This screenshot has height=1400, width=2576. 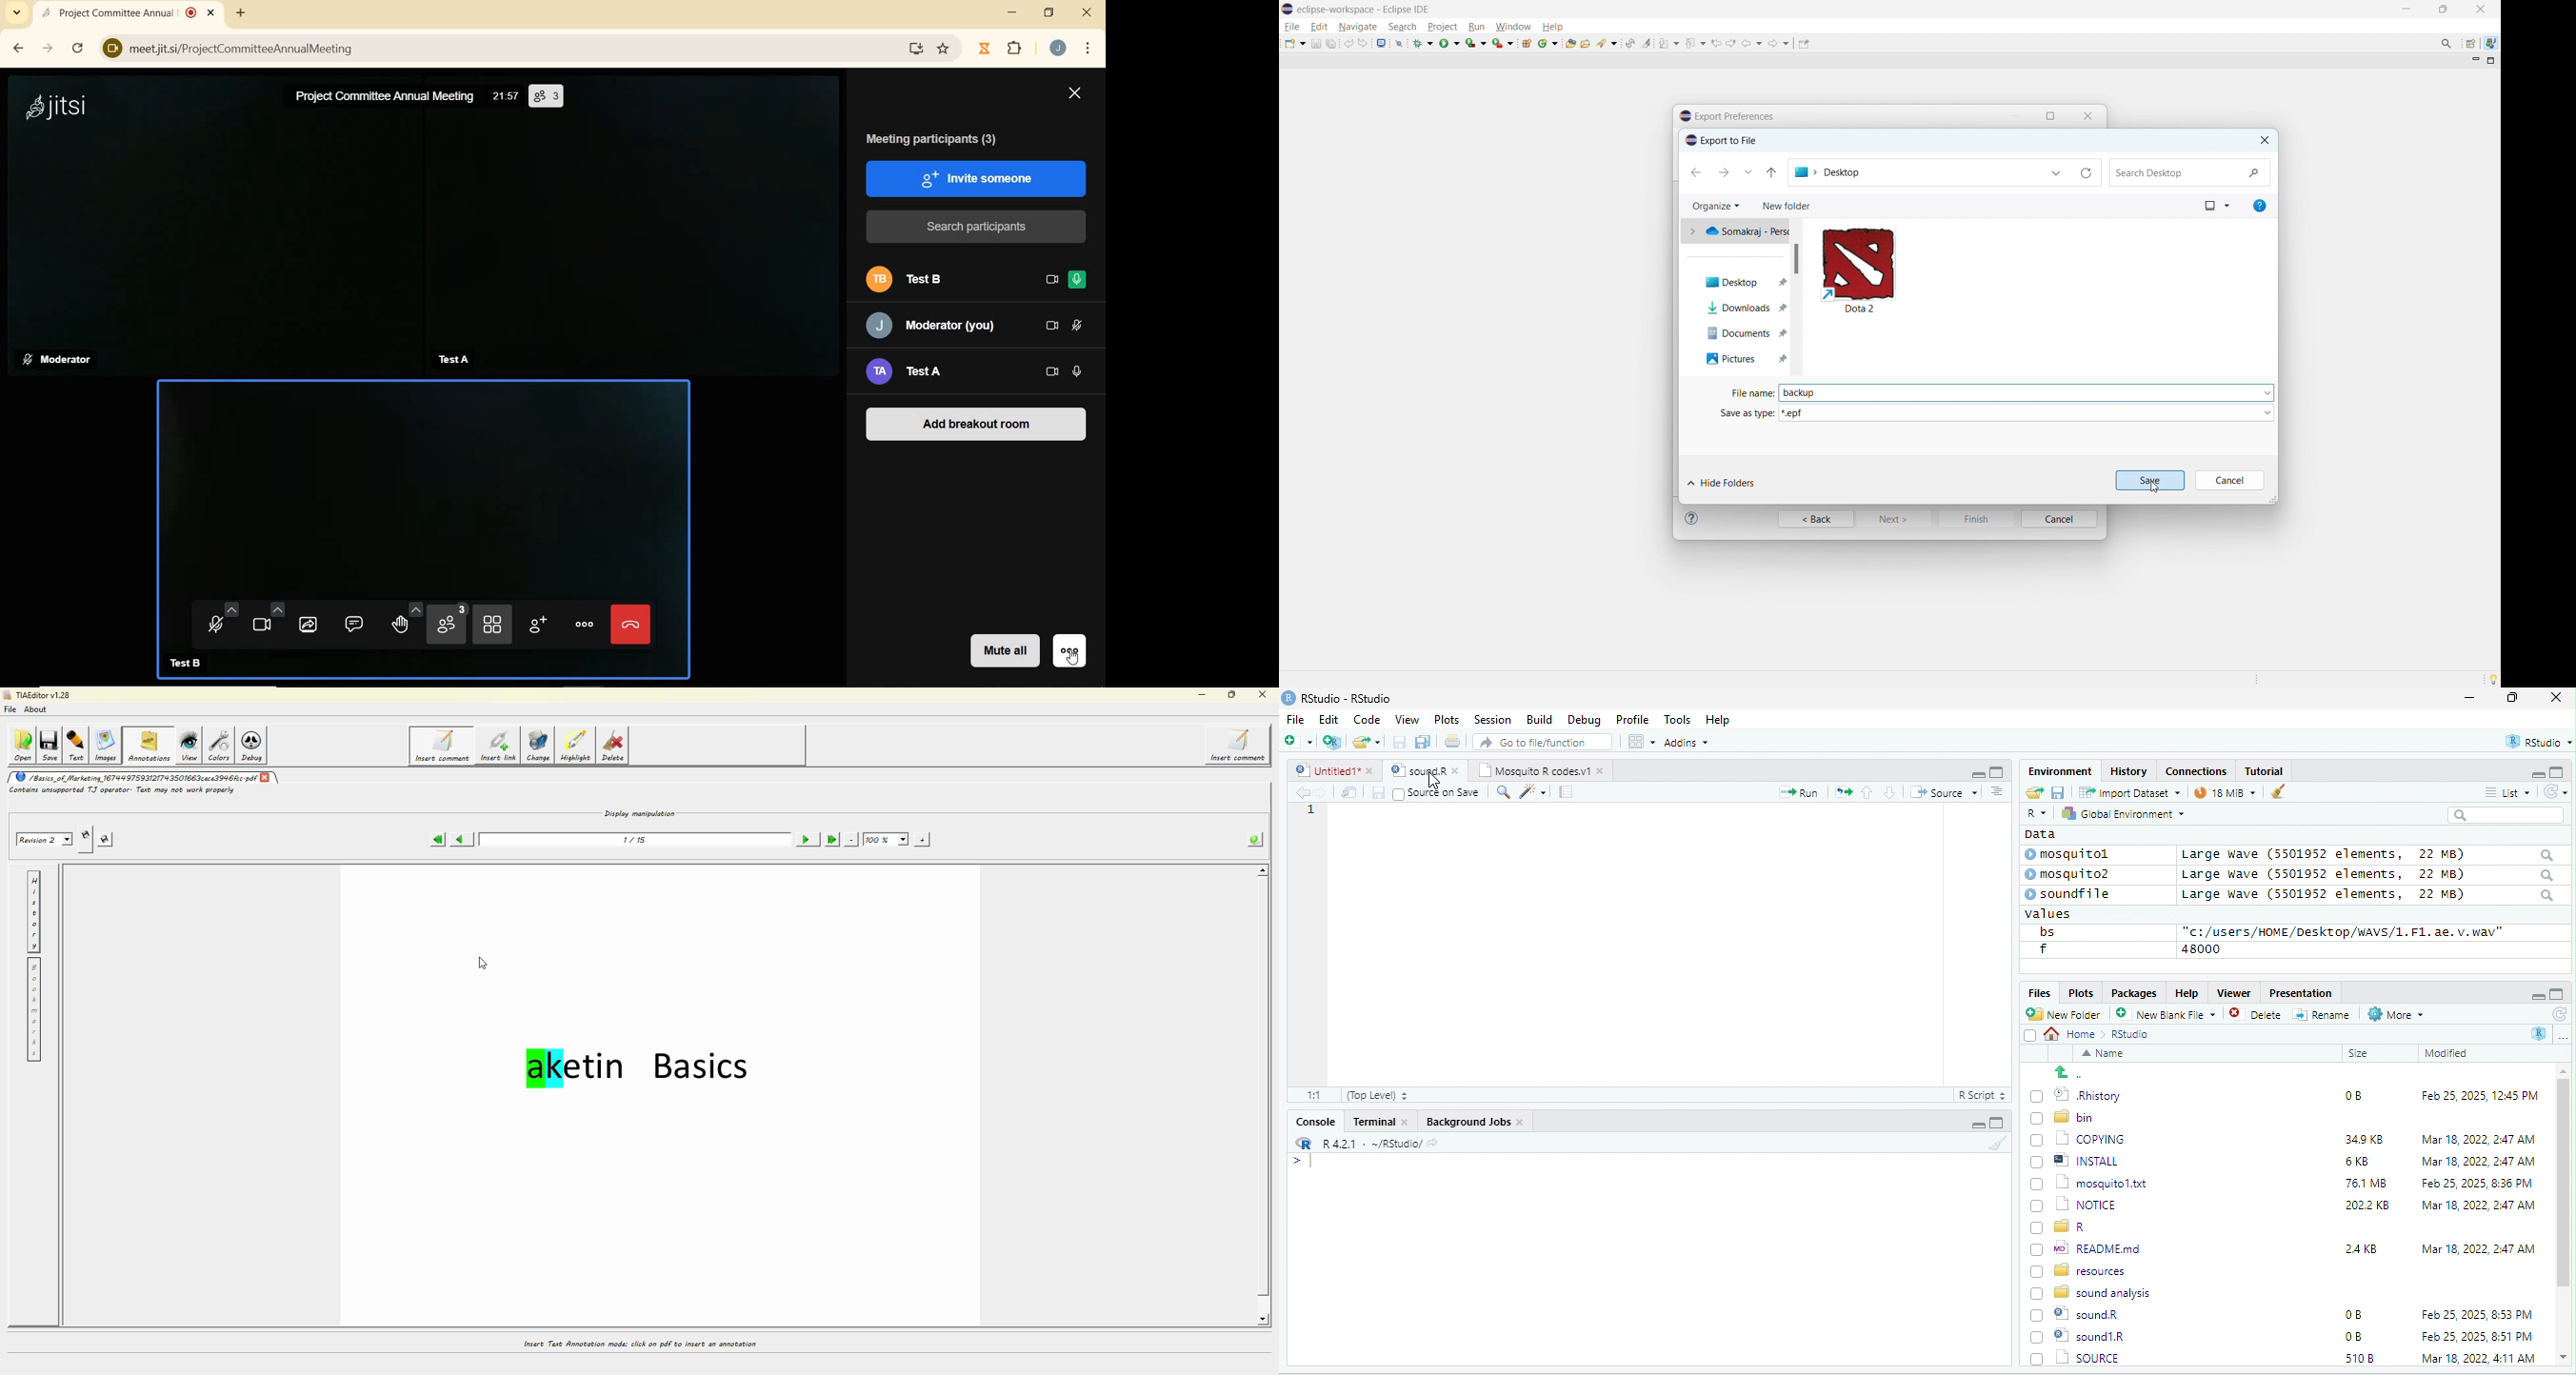 I want to click on note, so click(x=1567, y=791).